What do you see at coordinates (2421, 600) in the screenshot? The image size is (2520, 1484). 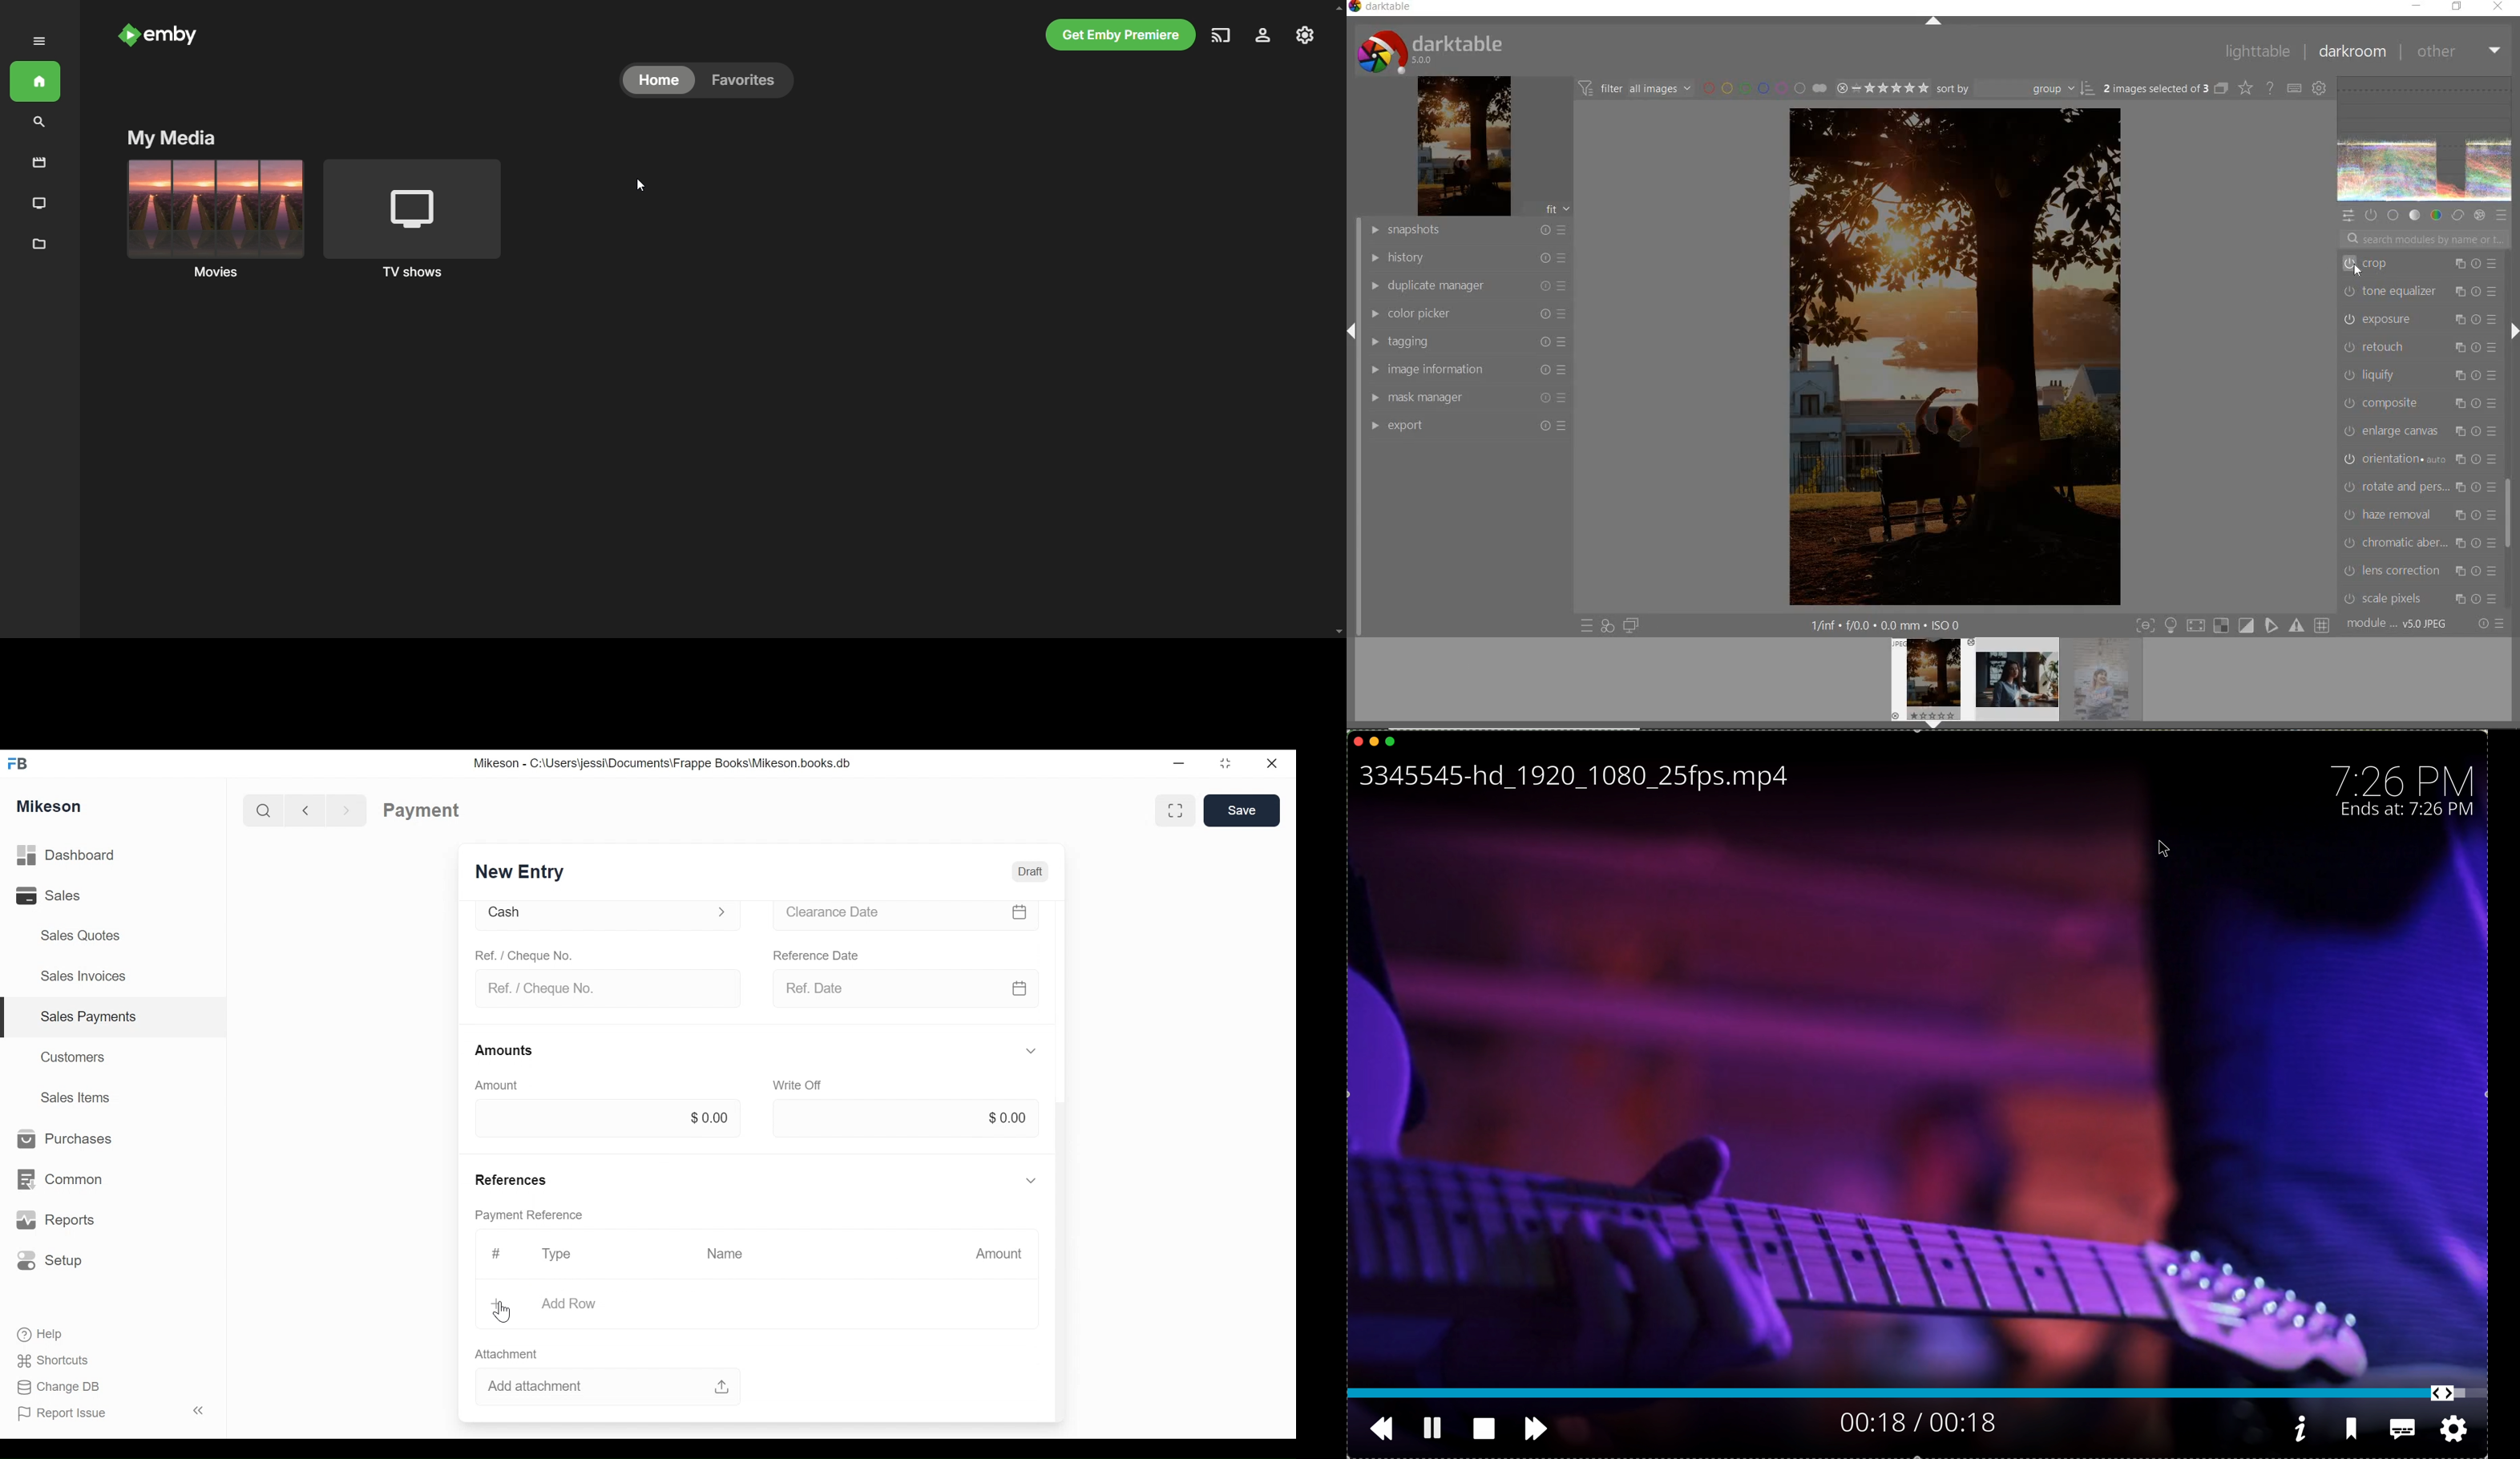 I see `scale pixels` at bounding box center [2421, 600].